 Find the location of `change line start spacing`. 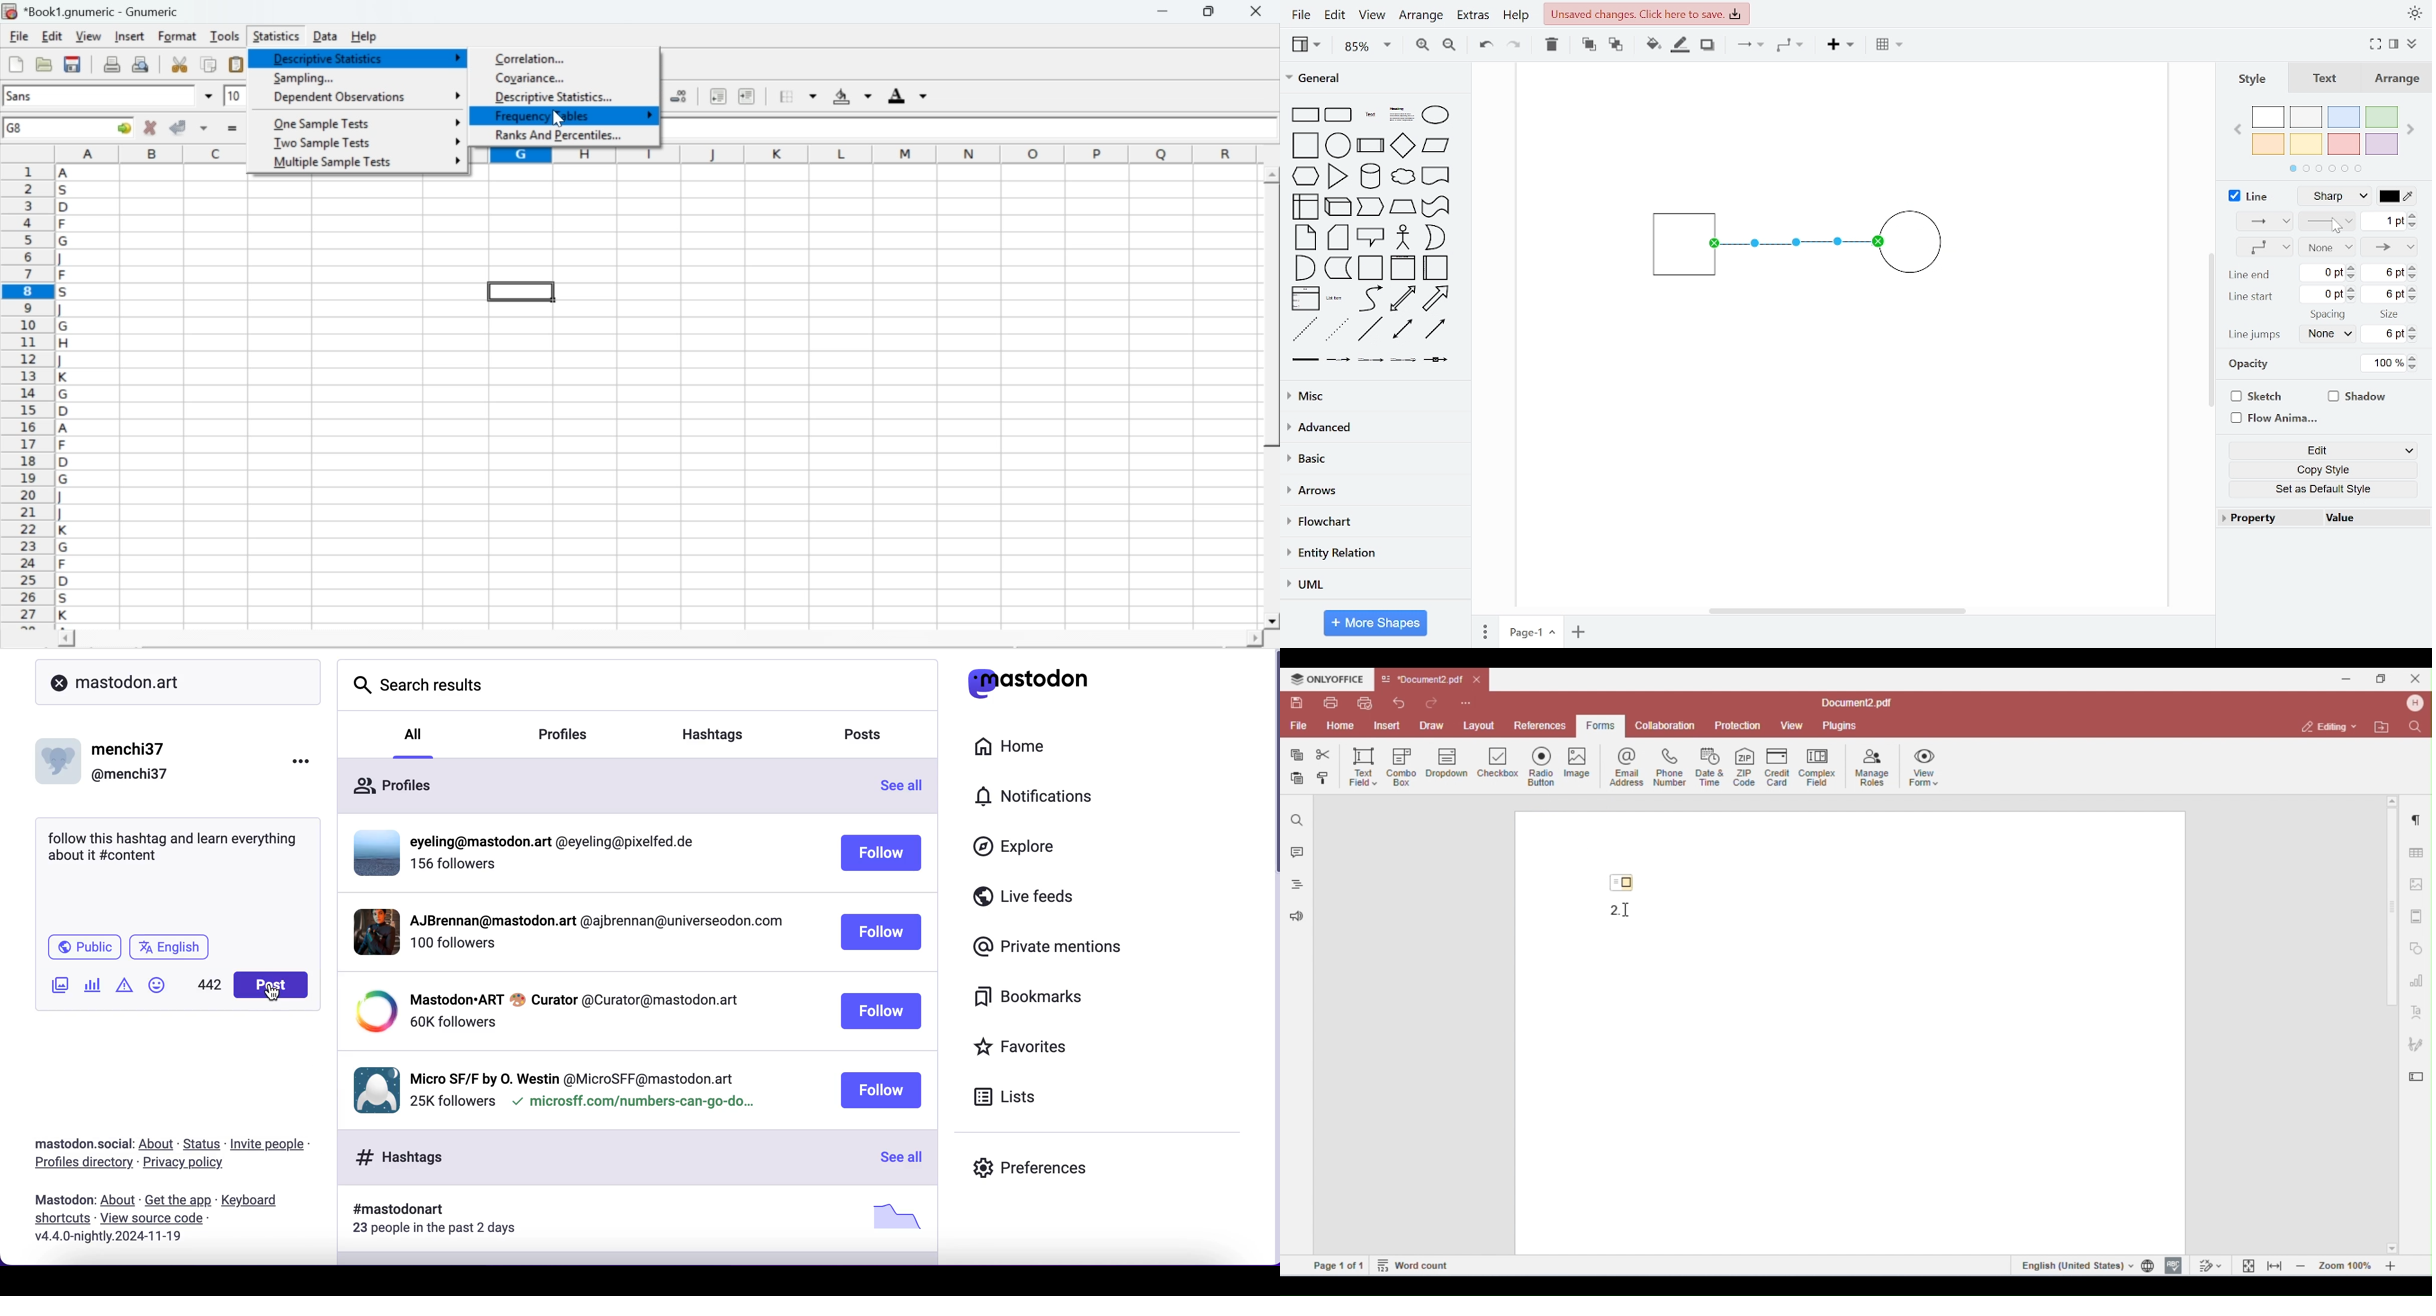

change line start spacing is located at coordinates (2329, 293).